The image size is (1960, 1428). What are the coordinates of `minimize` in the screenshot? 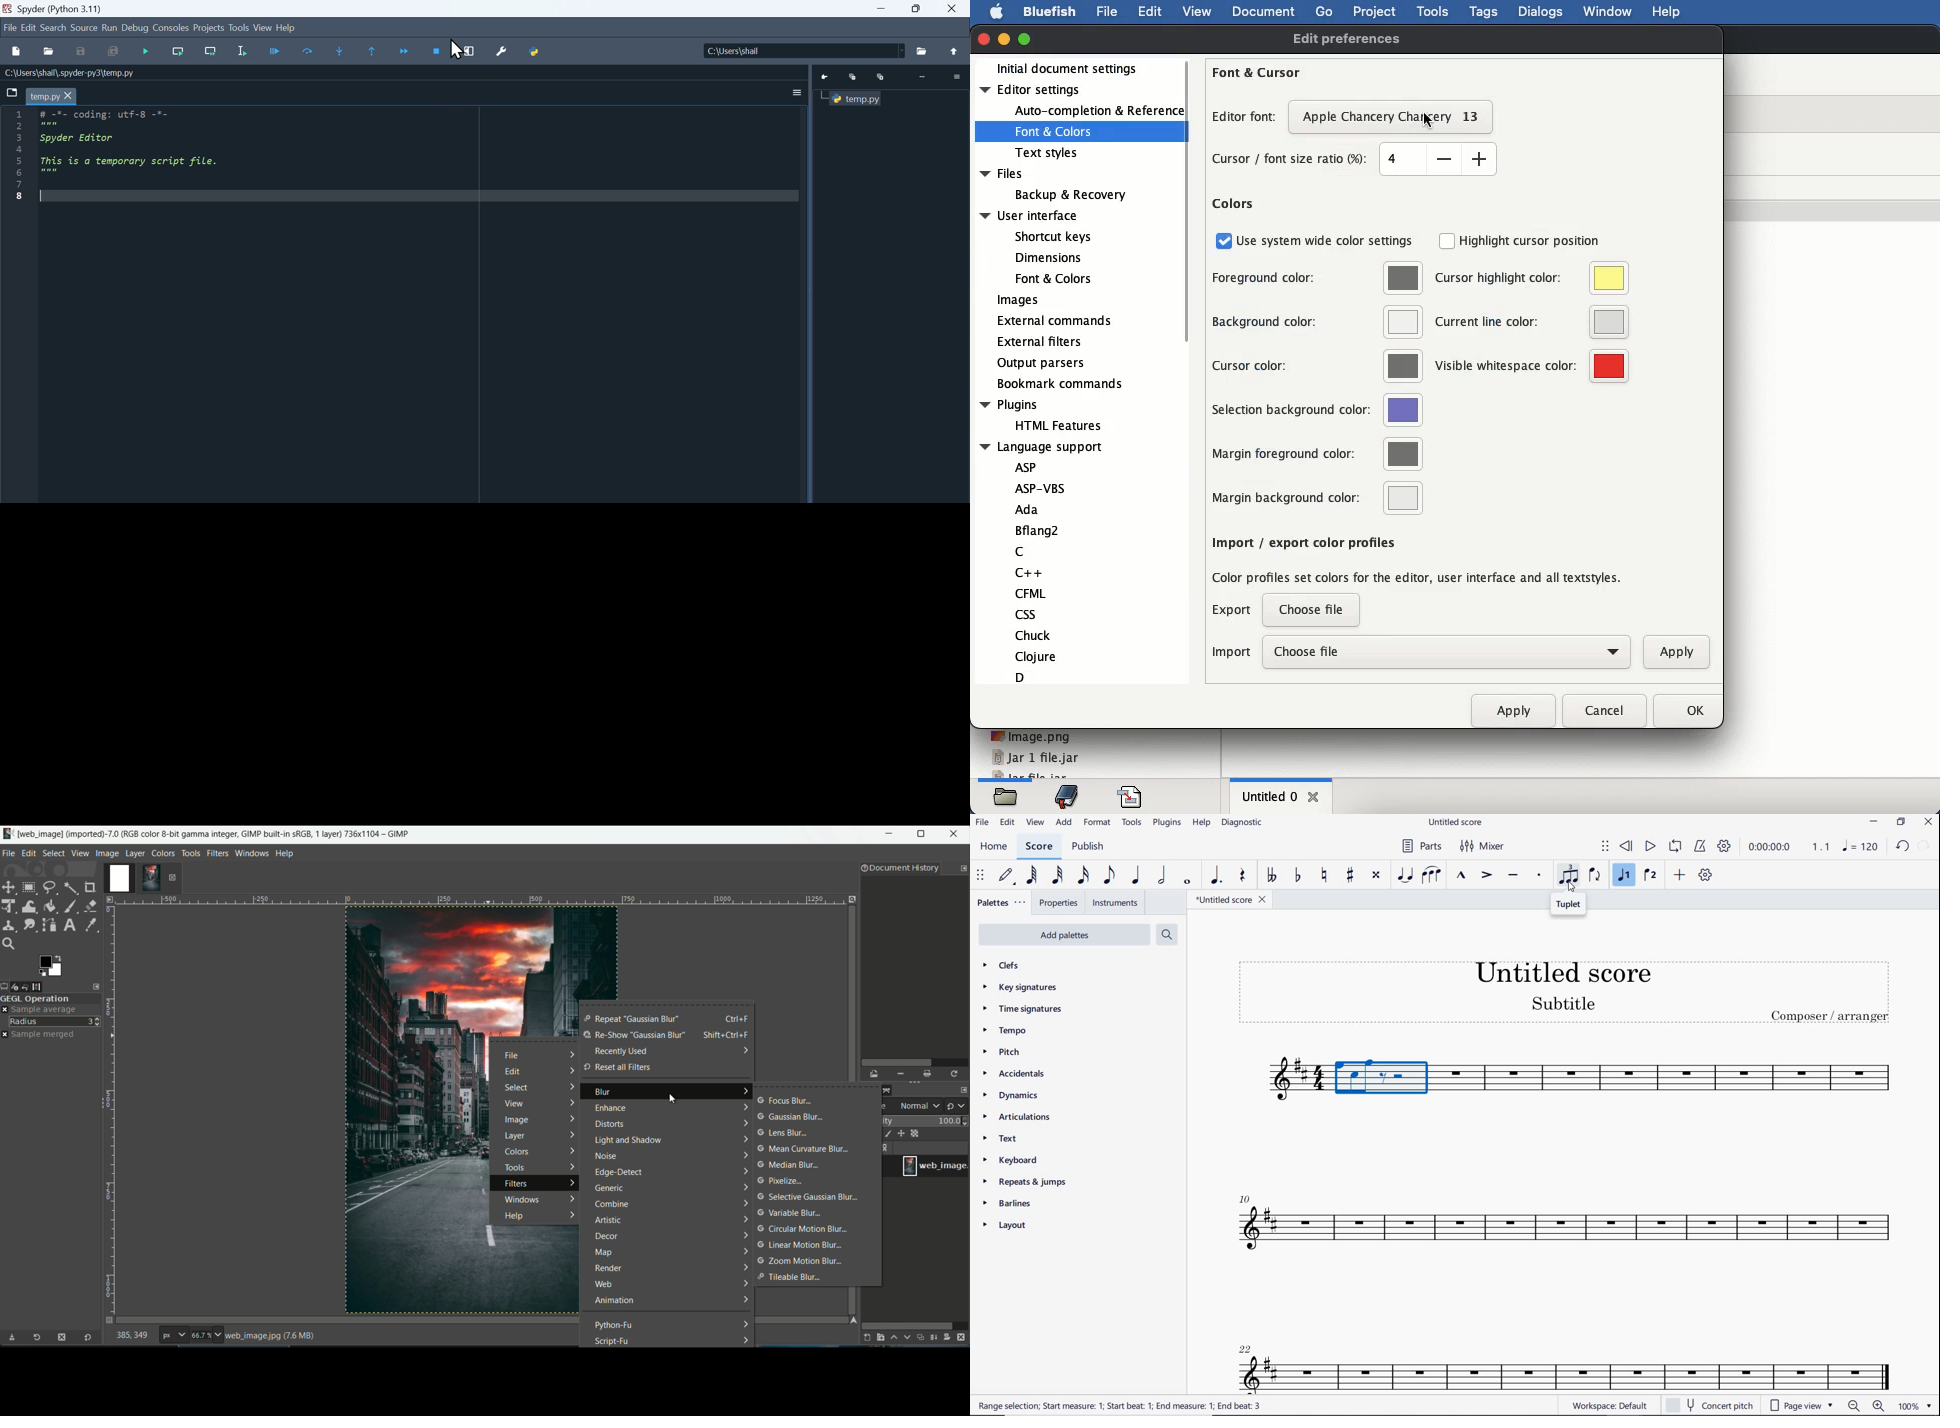 It's located at (1004, 39).